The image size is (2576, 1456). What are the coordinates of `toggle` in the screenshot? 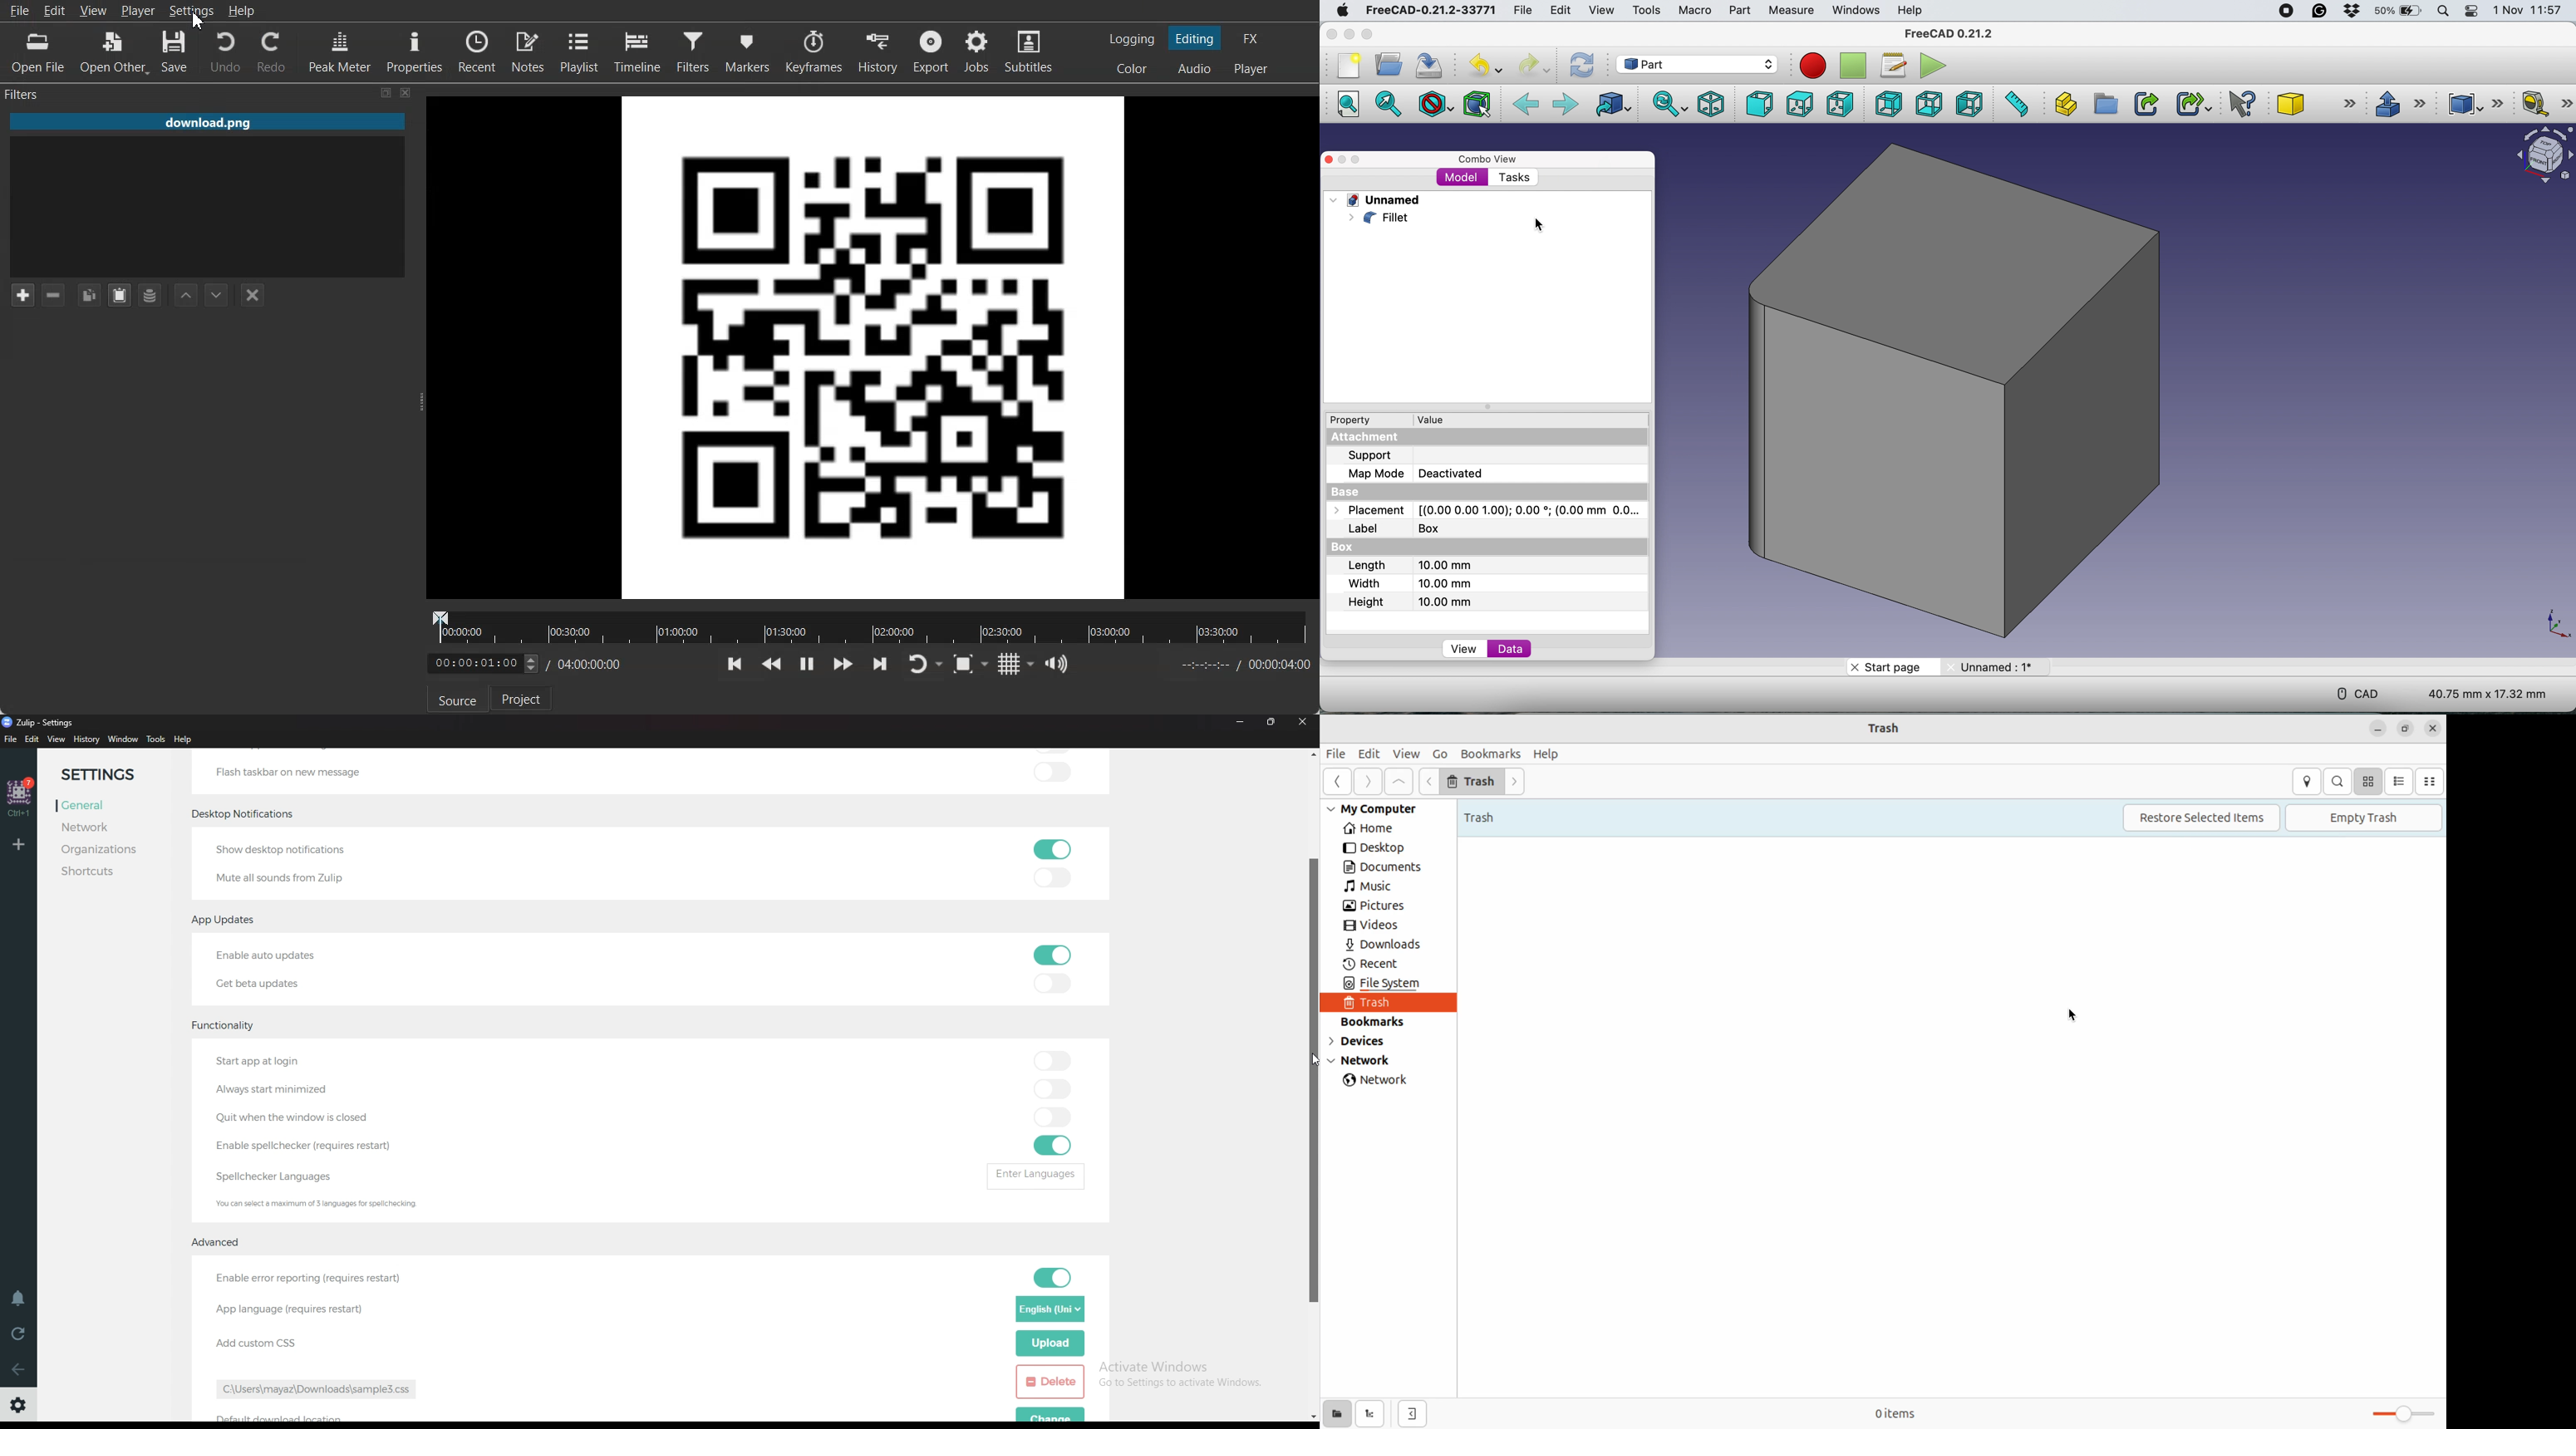 It's located at (1052, 848).